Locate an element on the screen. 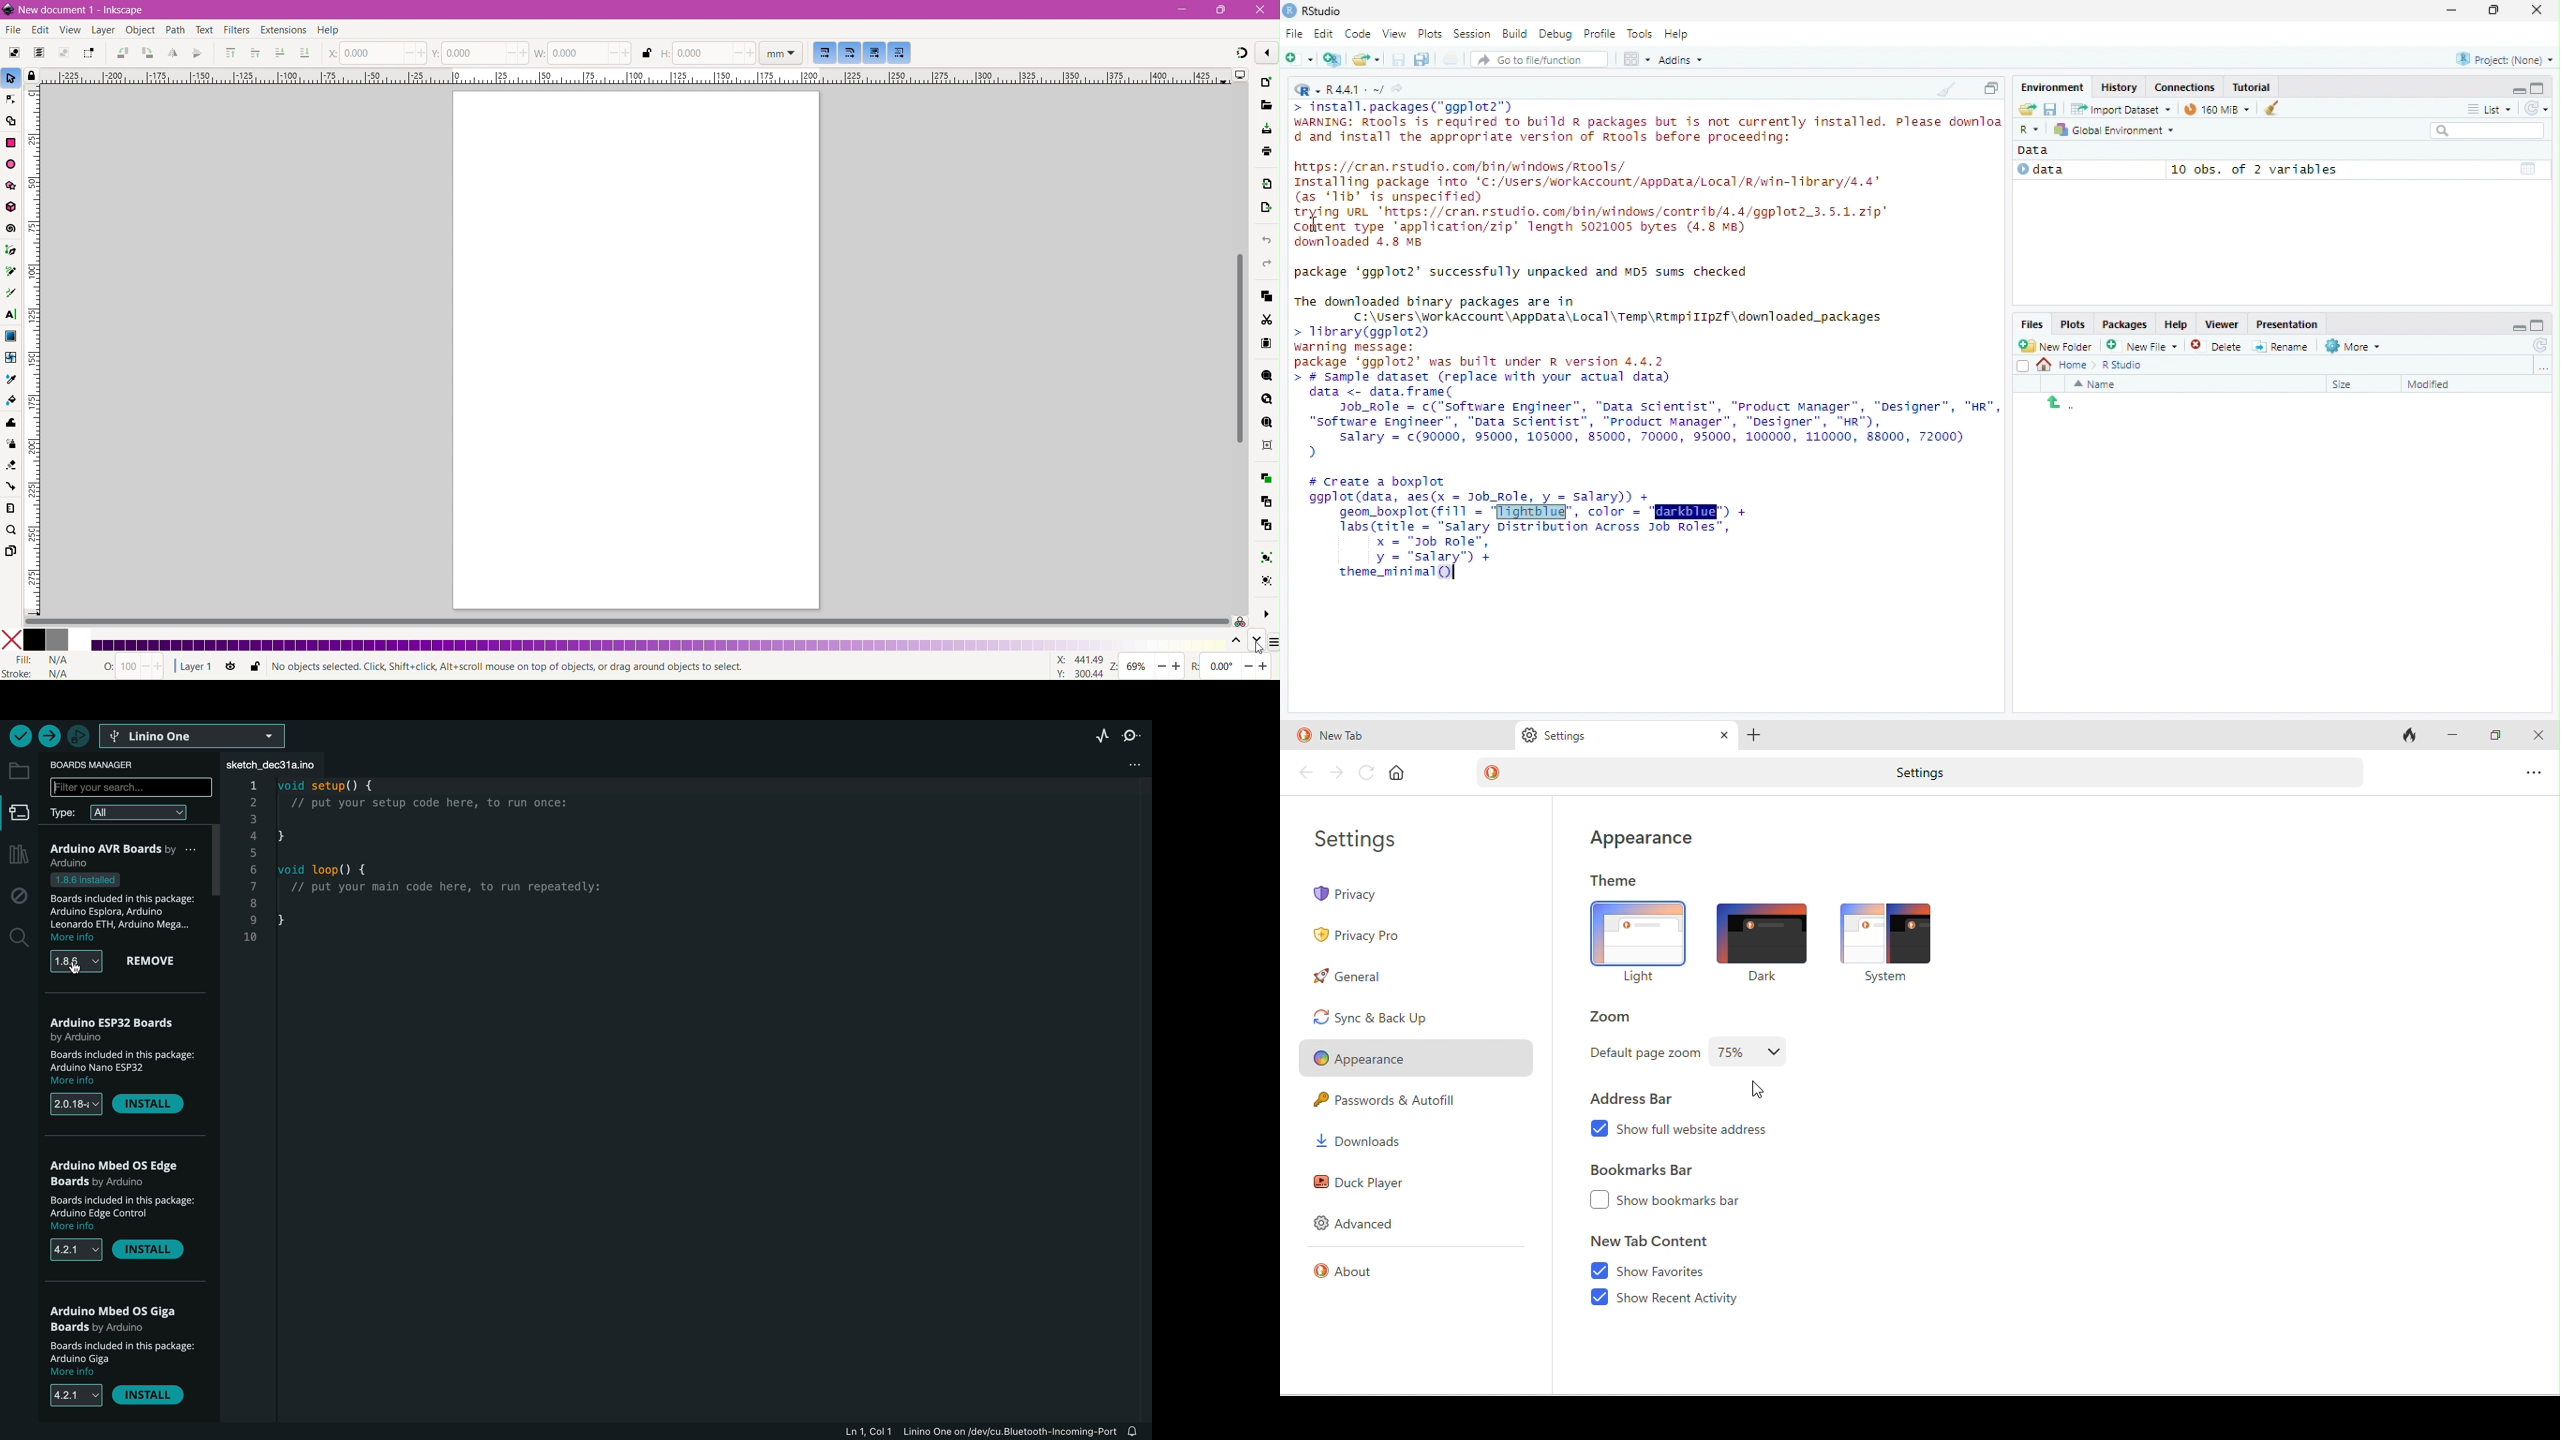  minimize is located at coordinates (2453, 11).